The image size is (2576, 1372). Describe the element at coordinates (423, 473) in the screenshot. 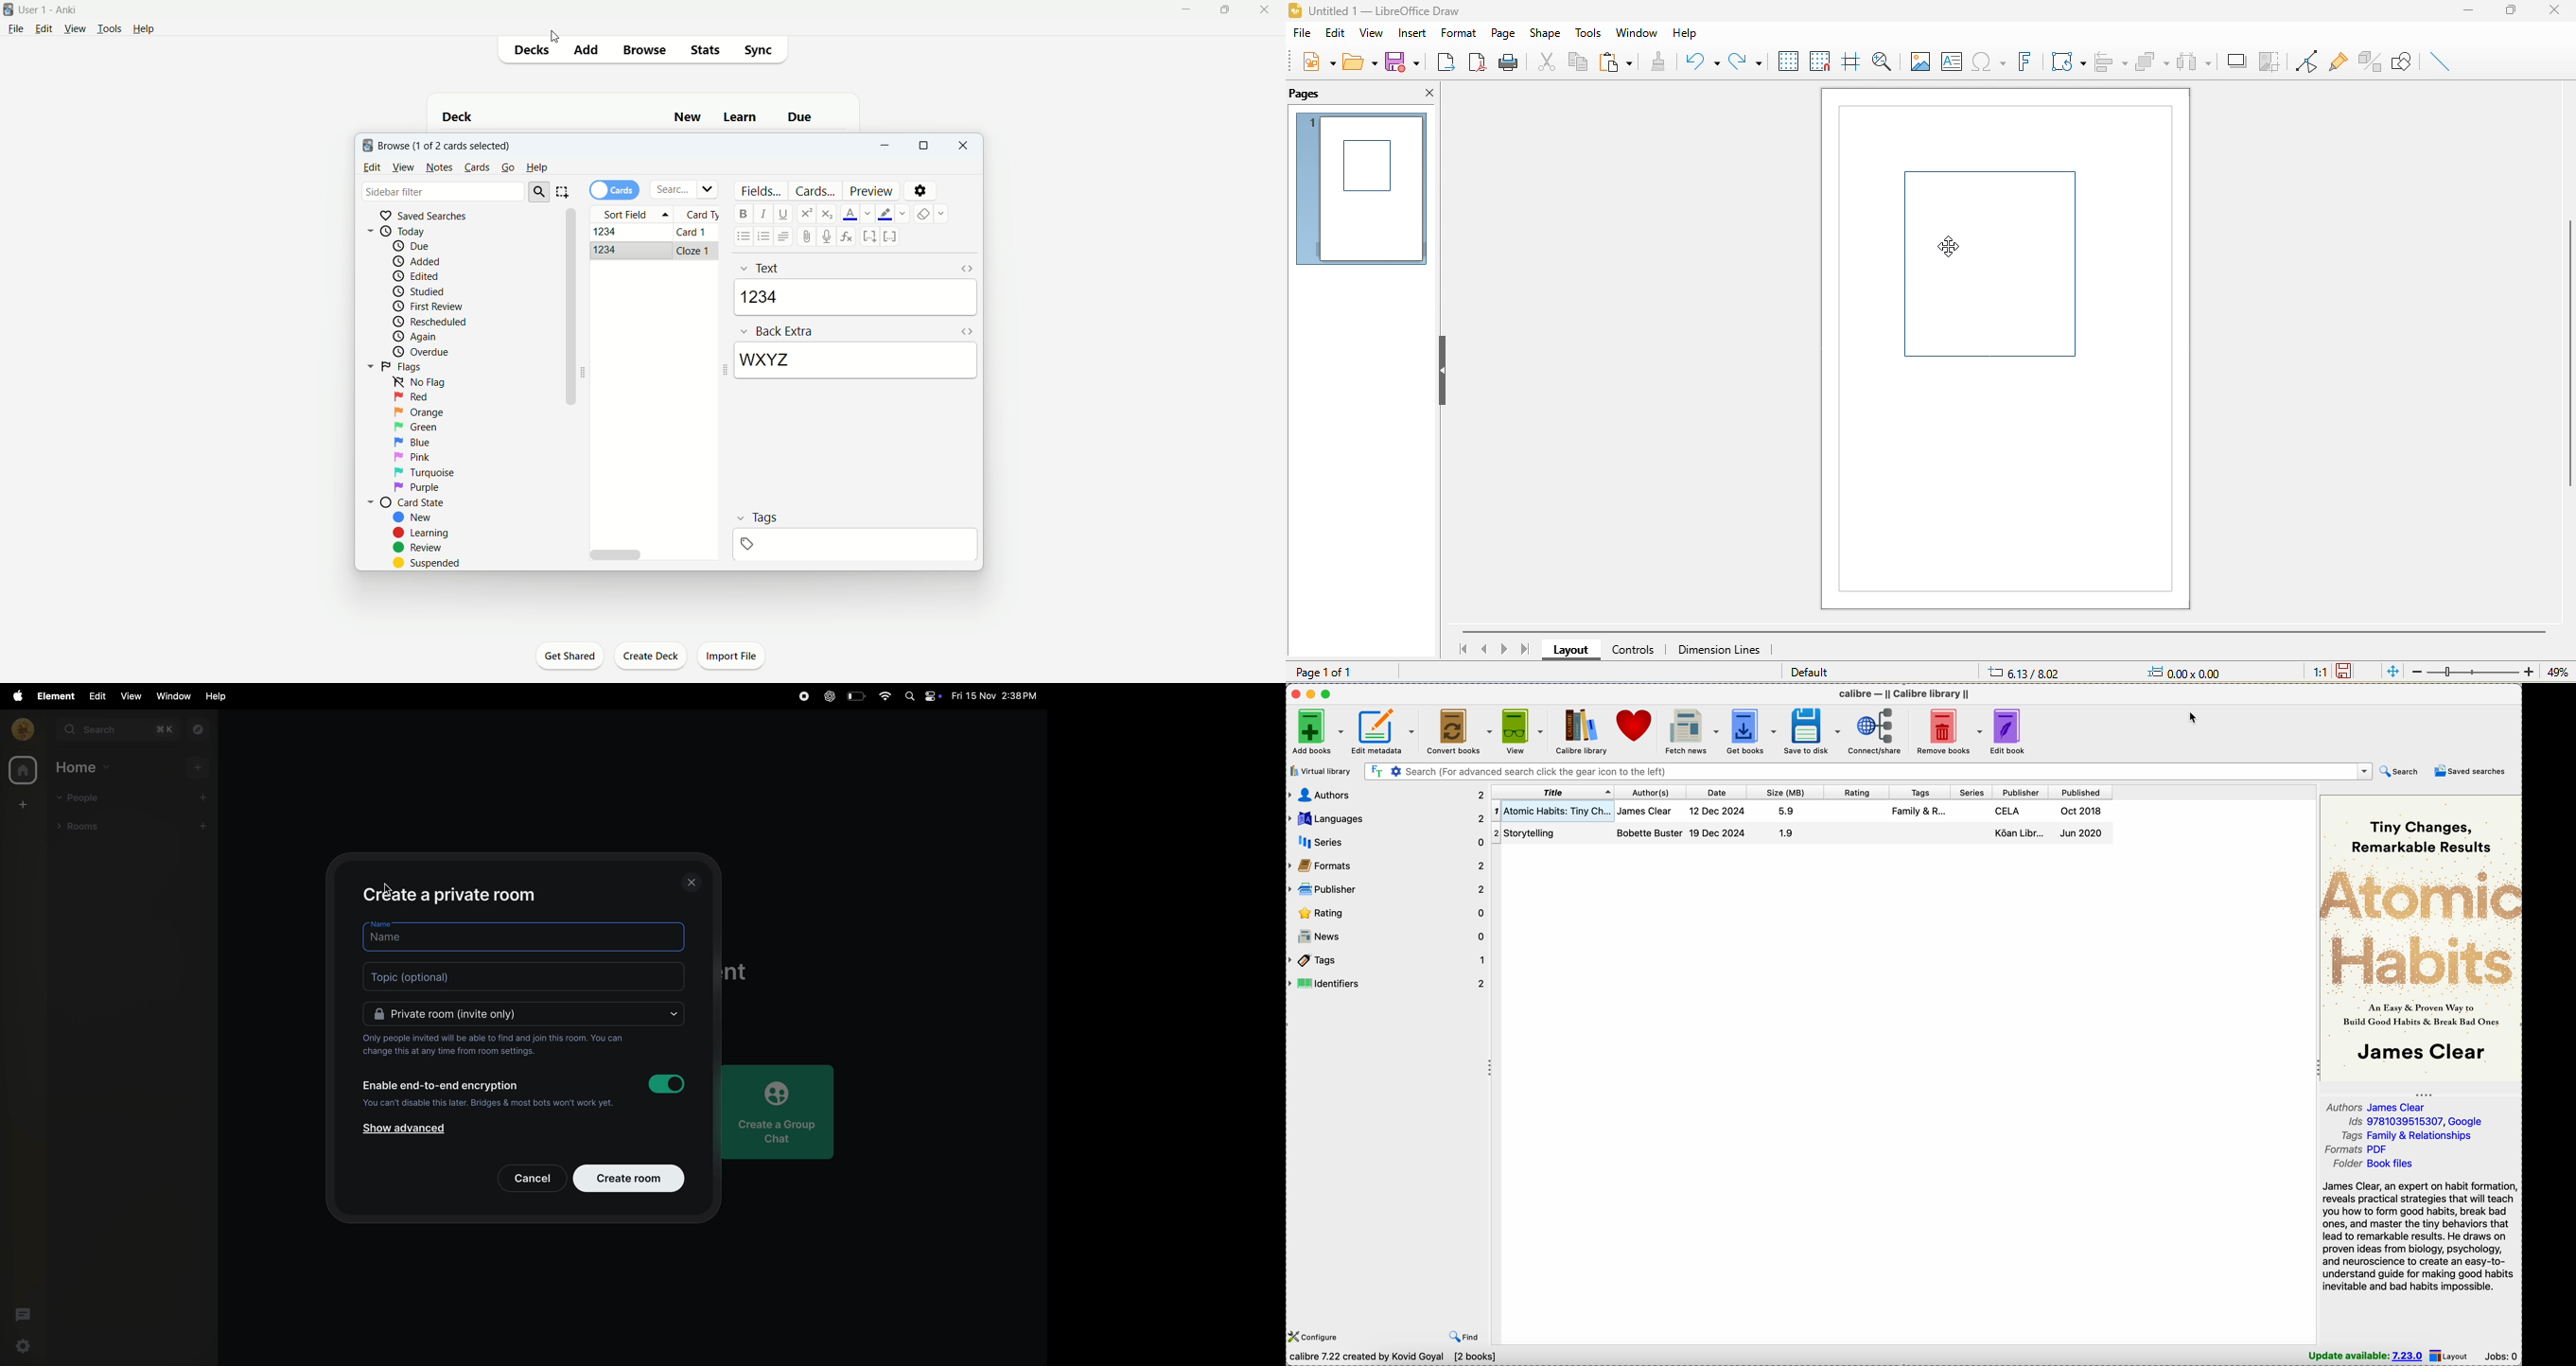

I see `turquoise` at that location.